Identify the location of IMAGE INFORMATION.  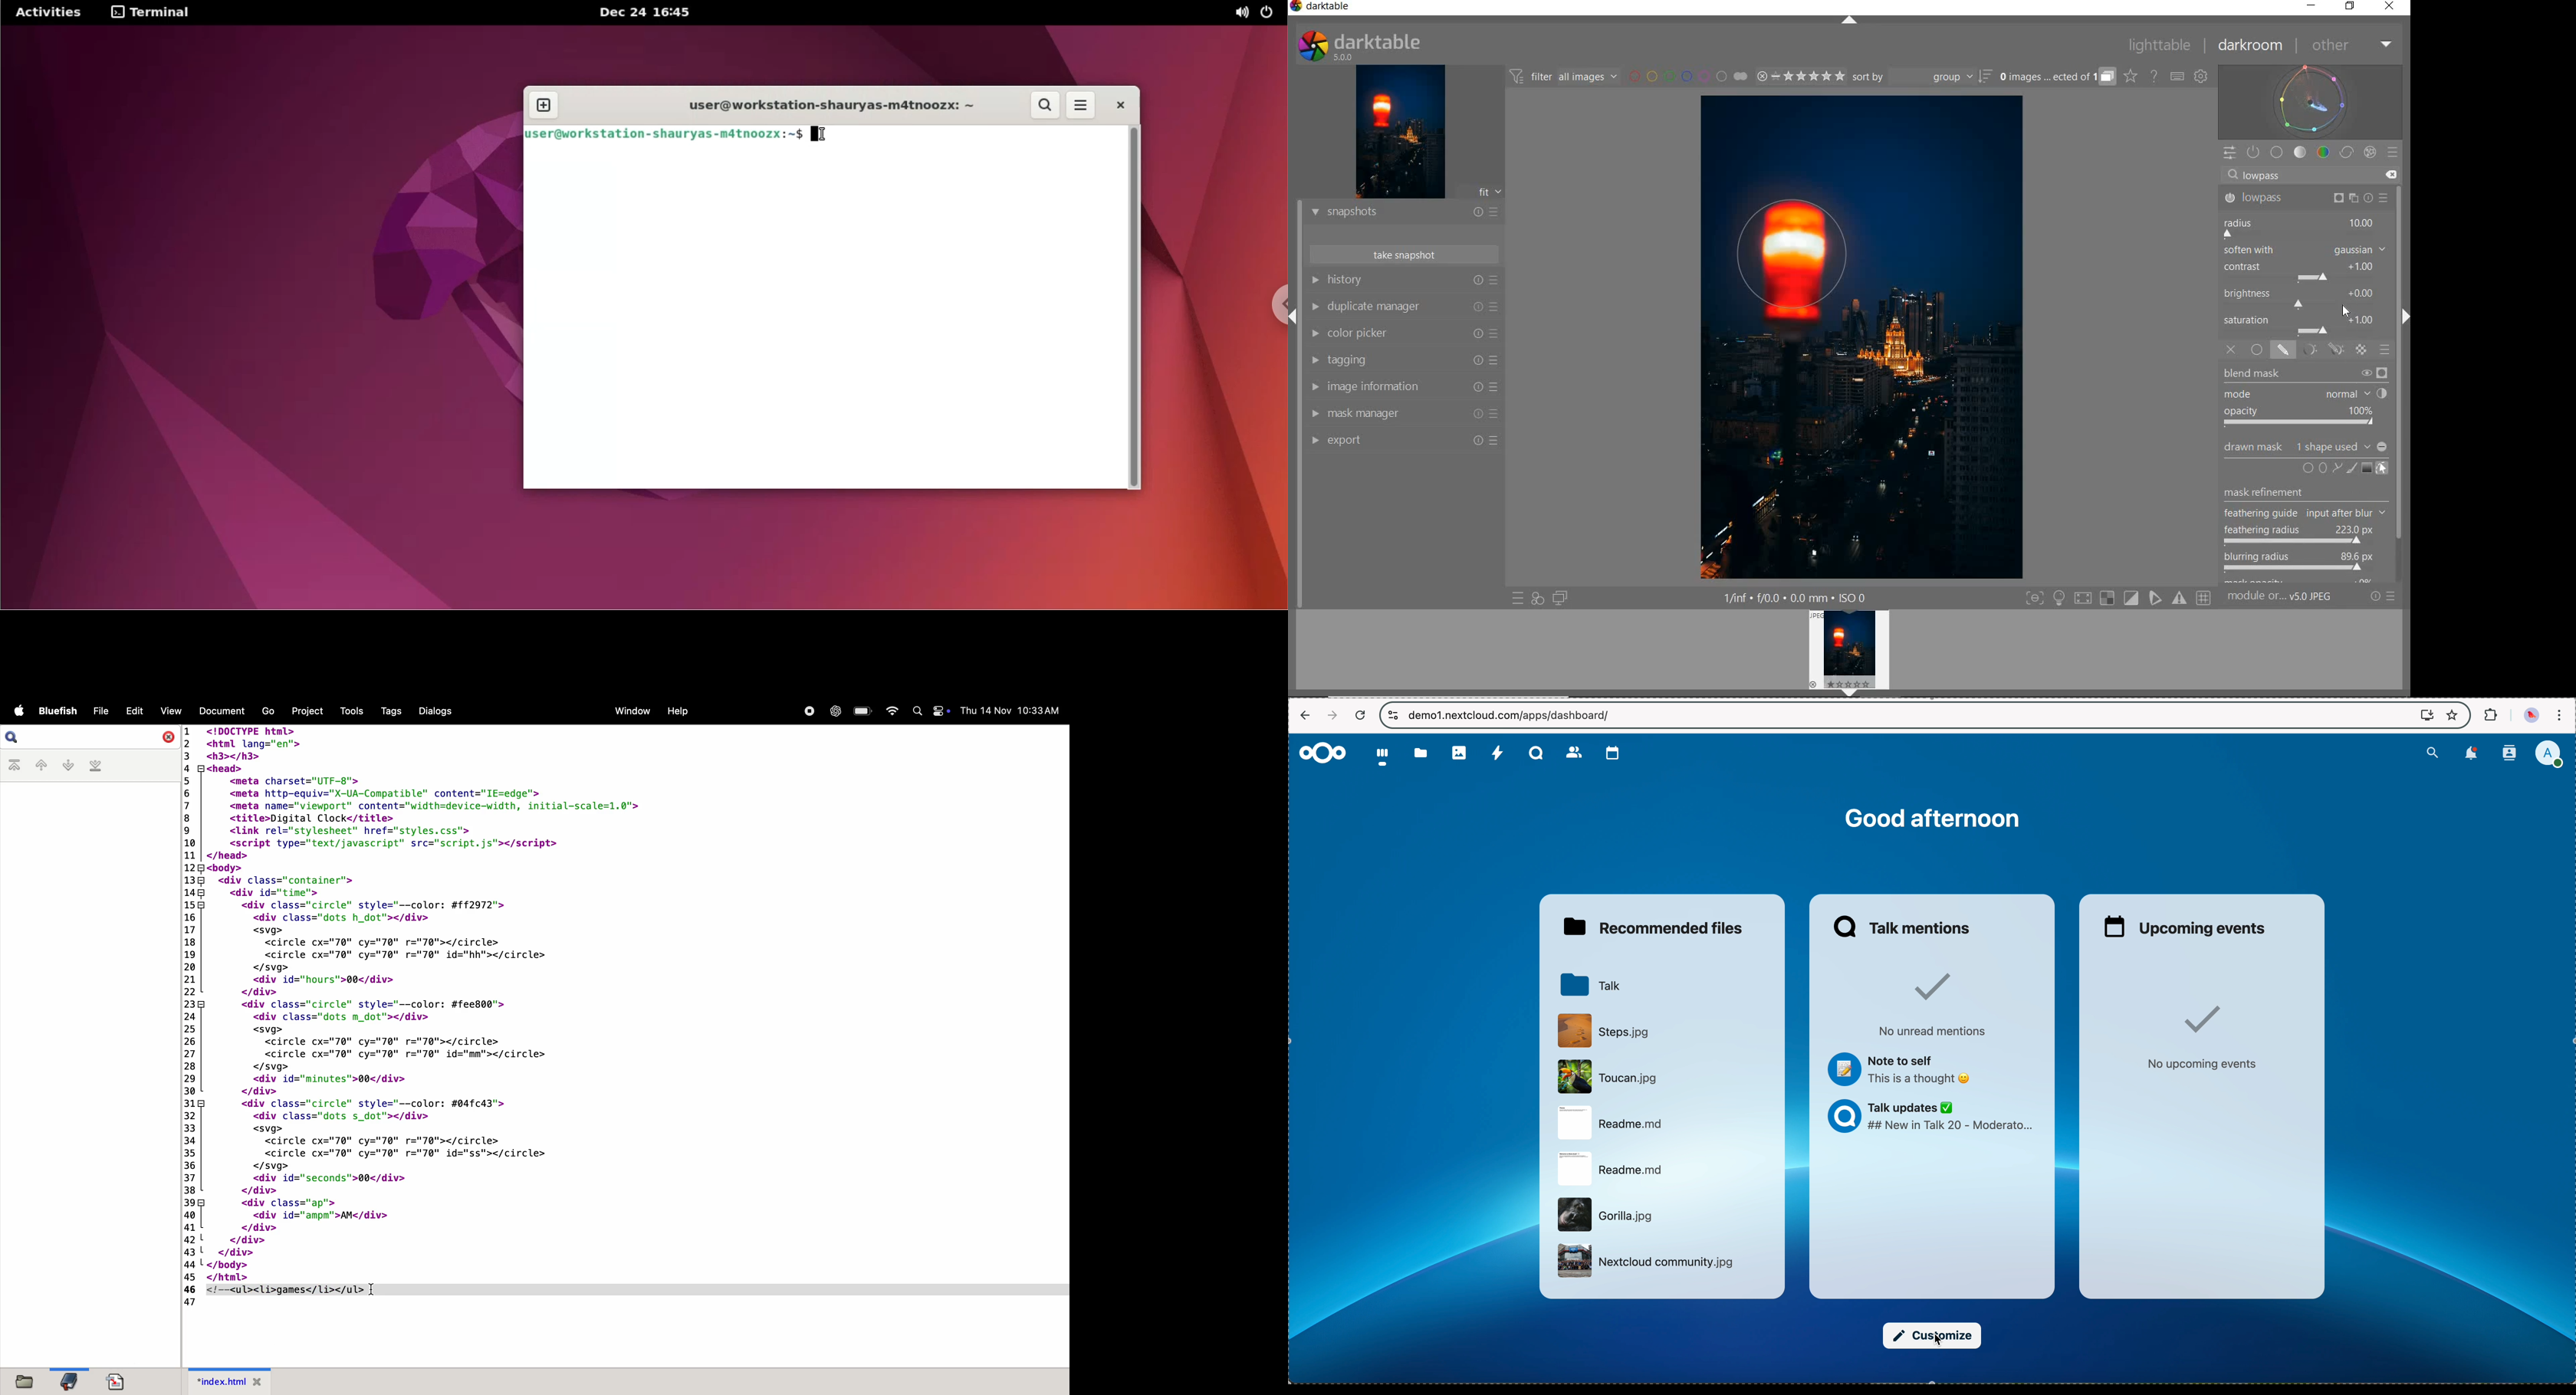
(1403, 388).